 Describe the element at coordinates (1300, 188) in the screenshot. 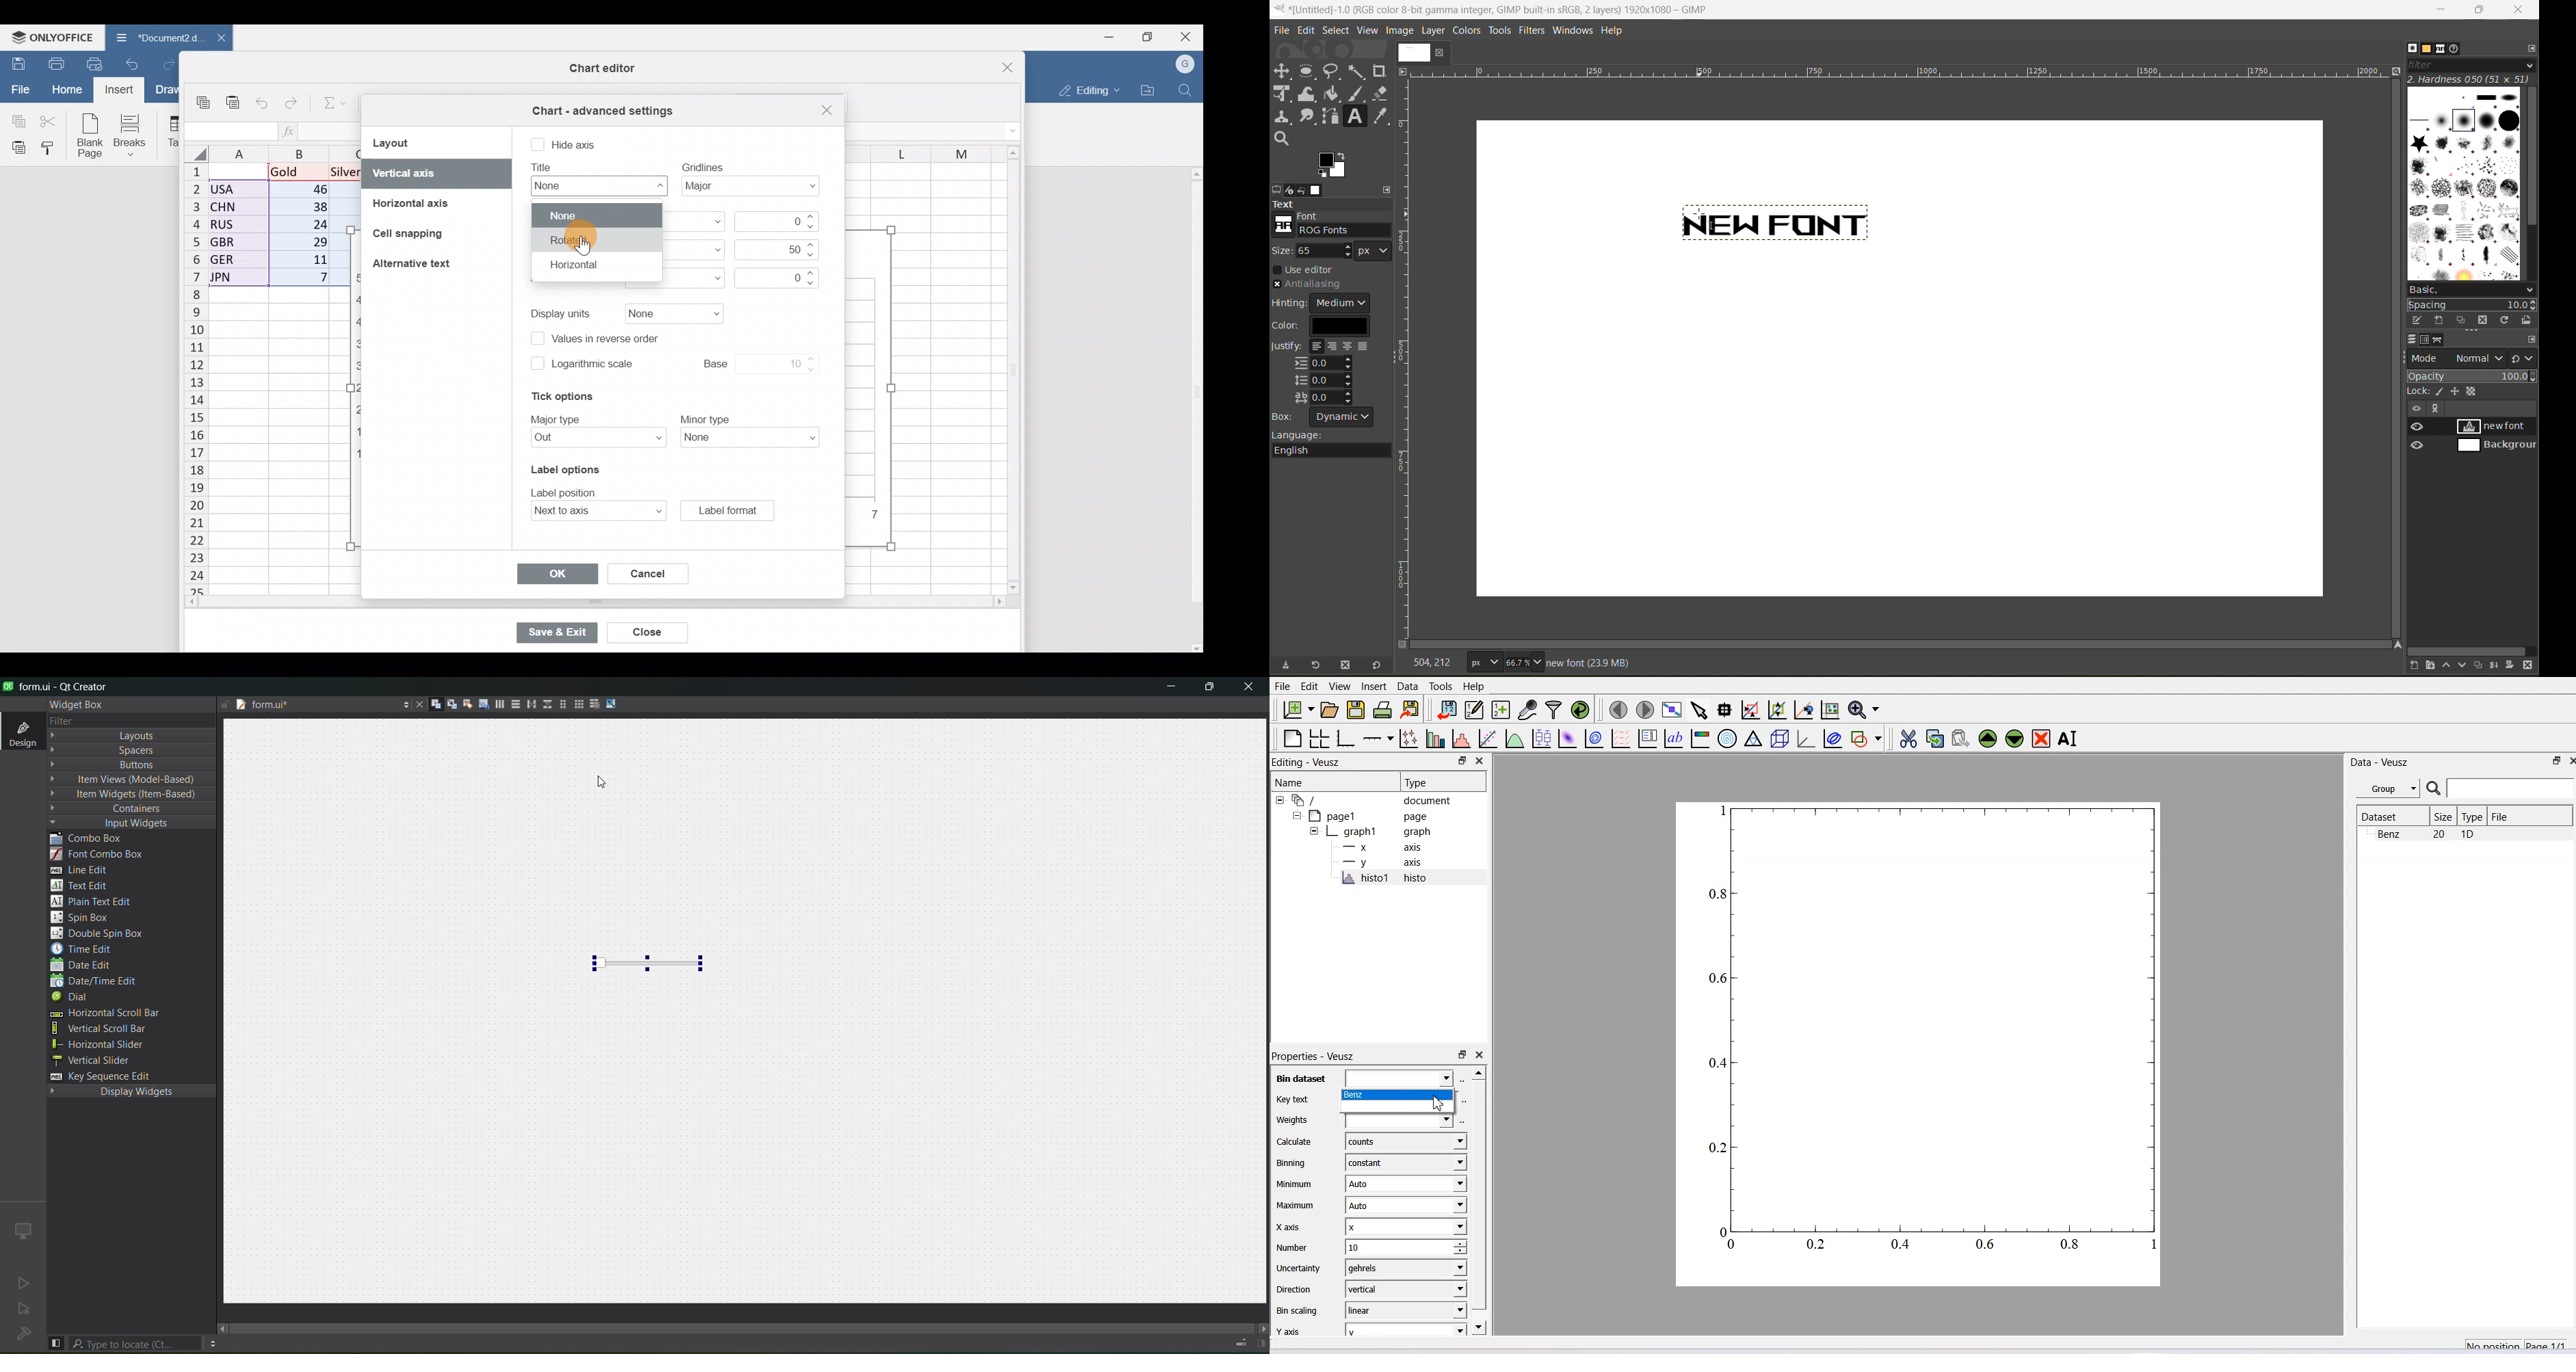

I see `undo history` at that location.